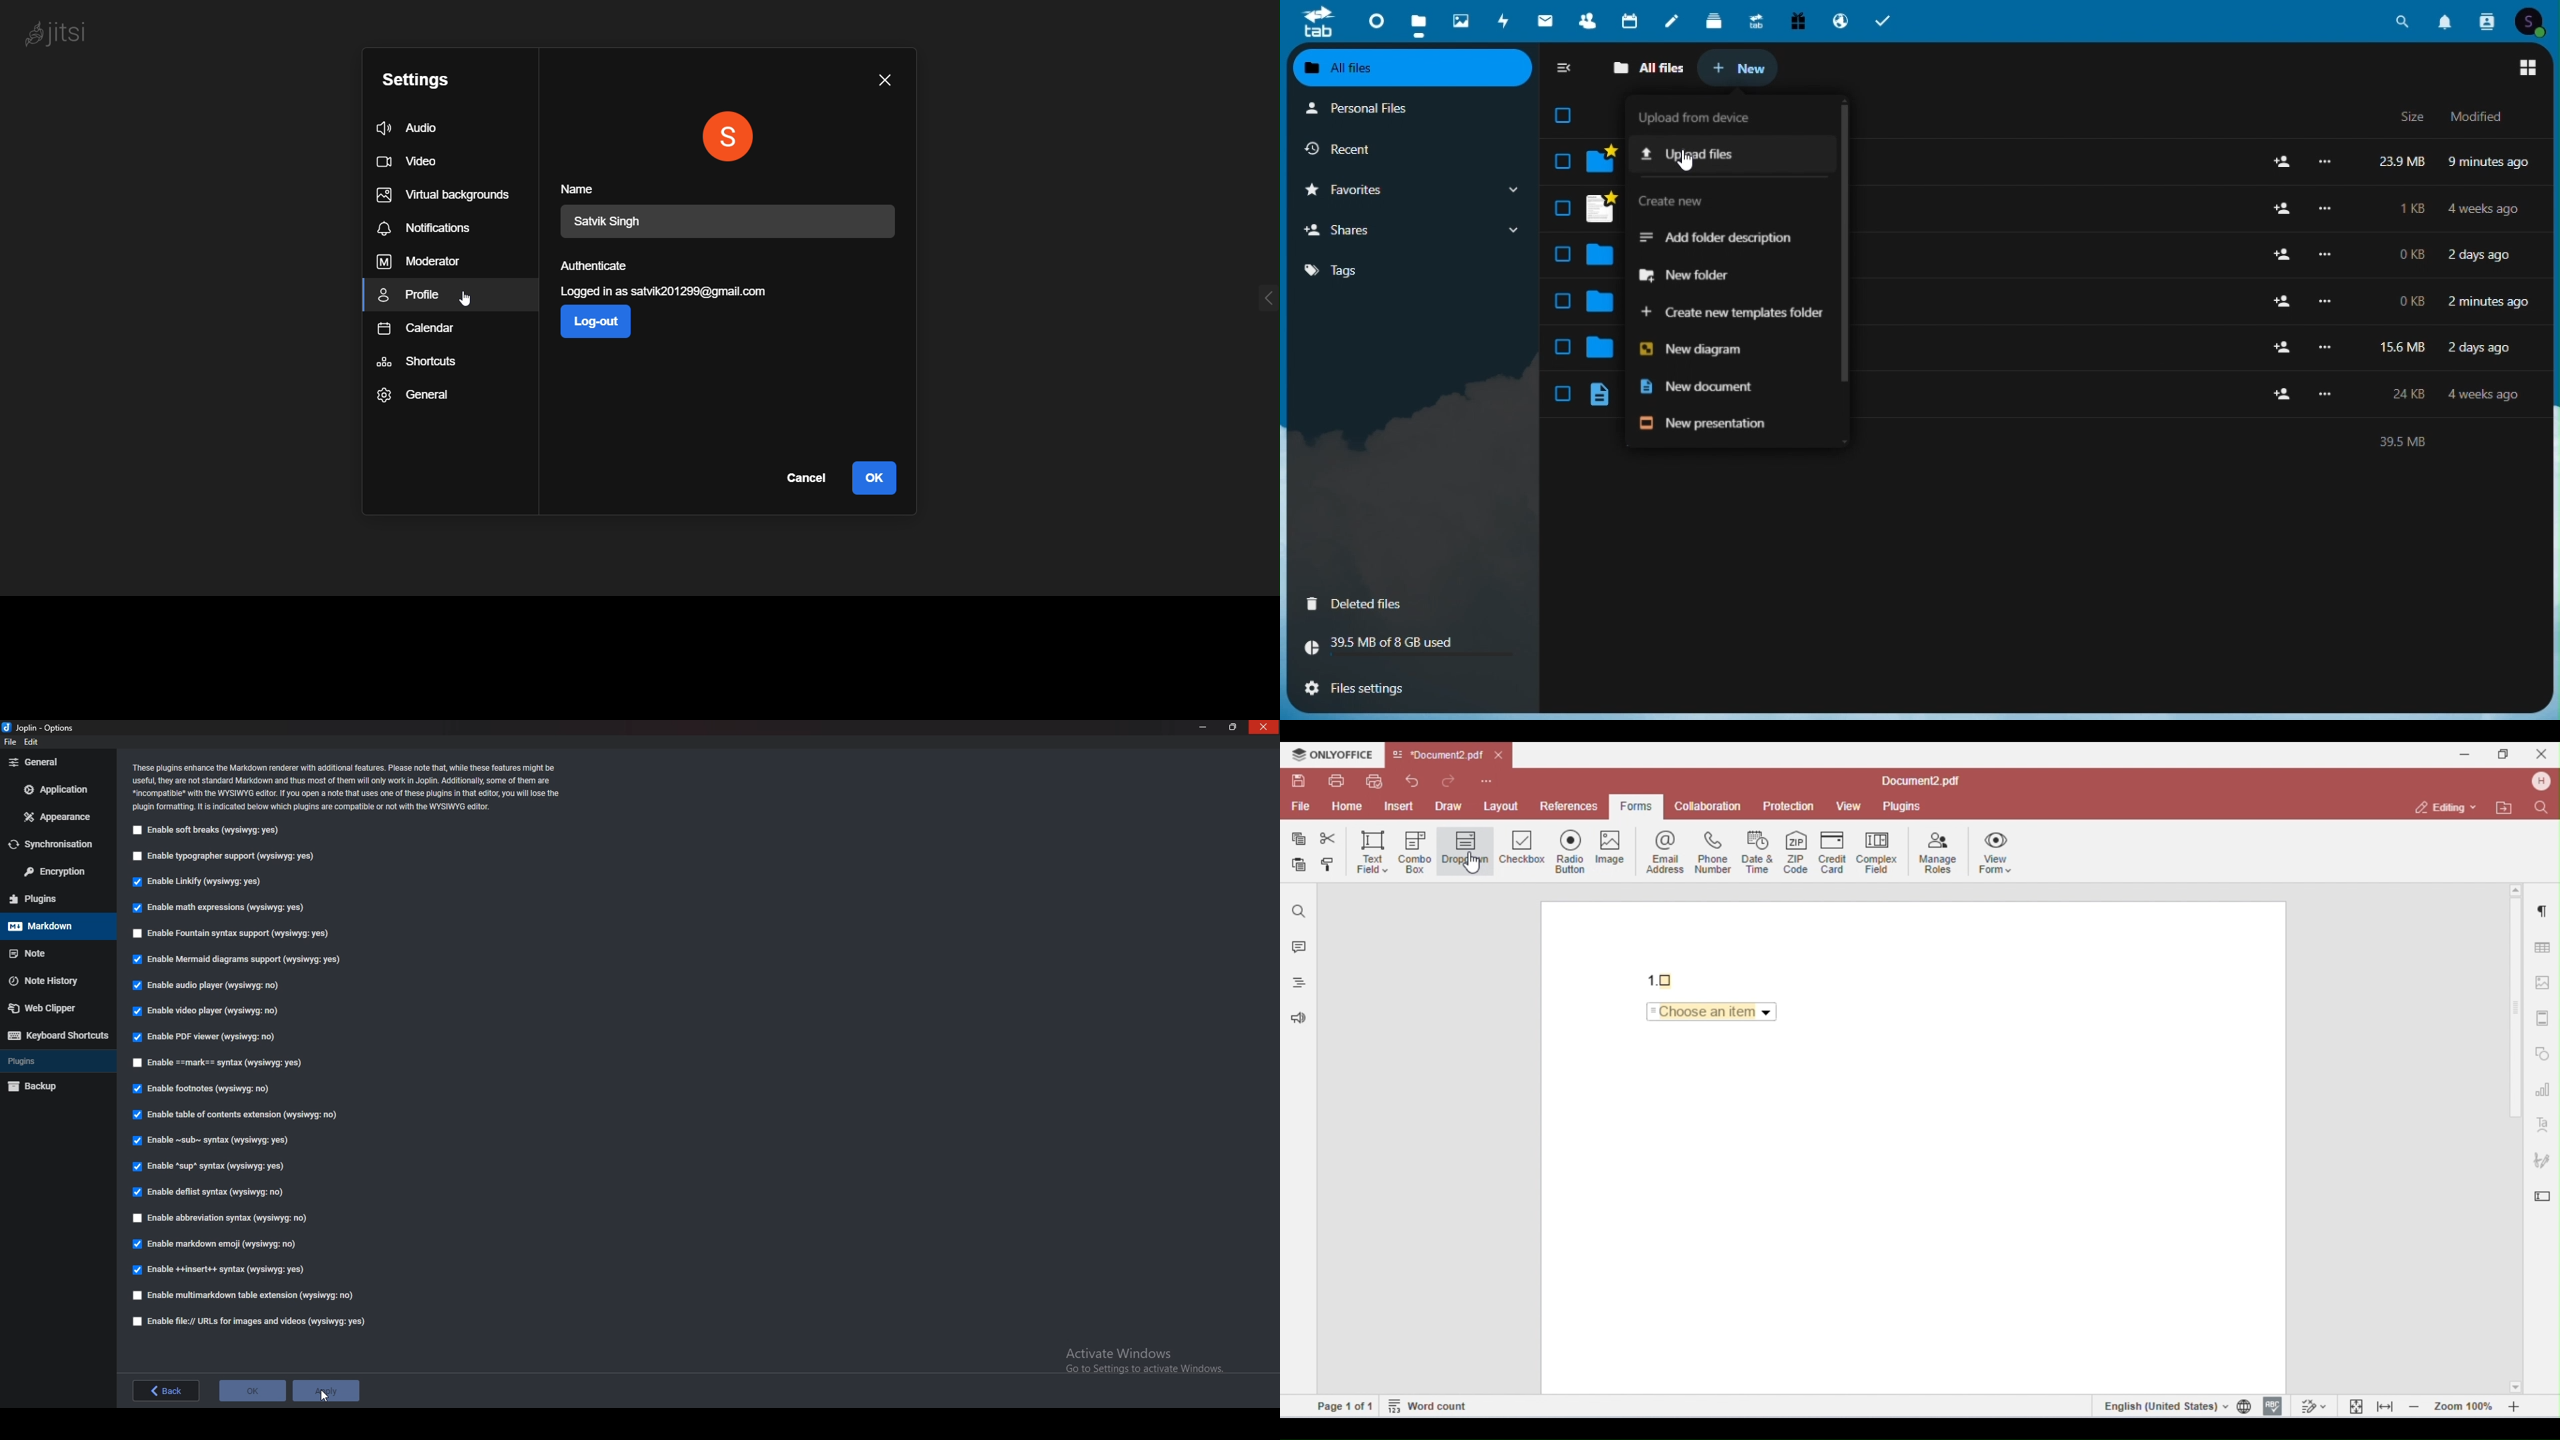 The height and width of the screenshot is (1456, 2576). Describe the element at coordinates (1373, 606) in the screenshot. I see `Deleted files` at that location.